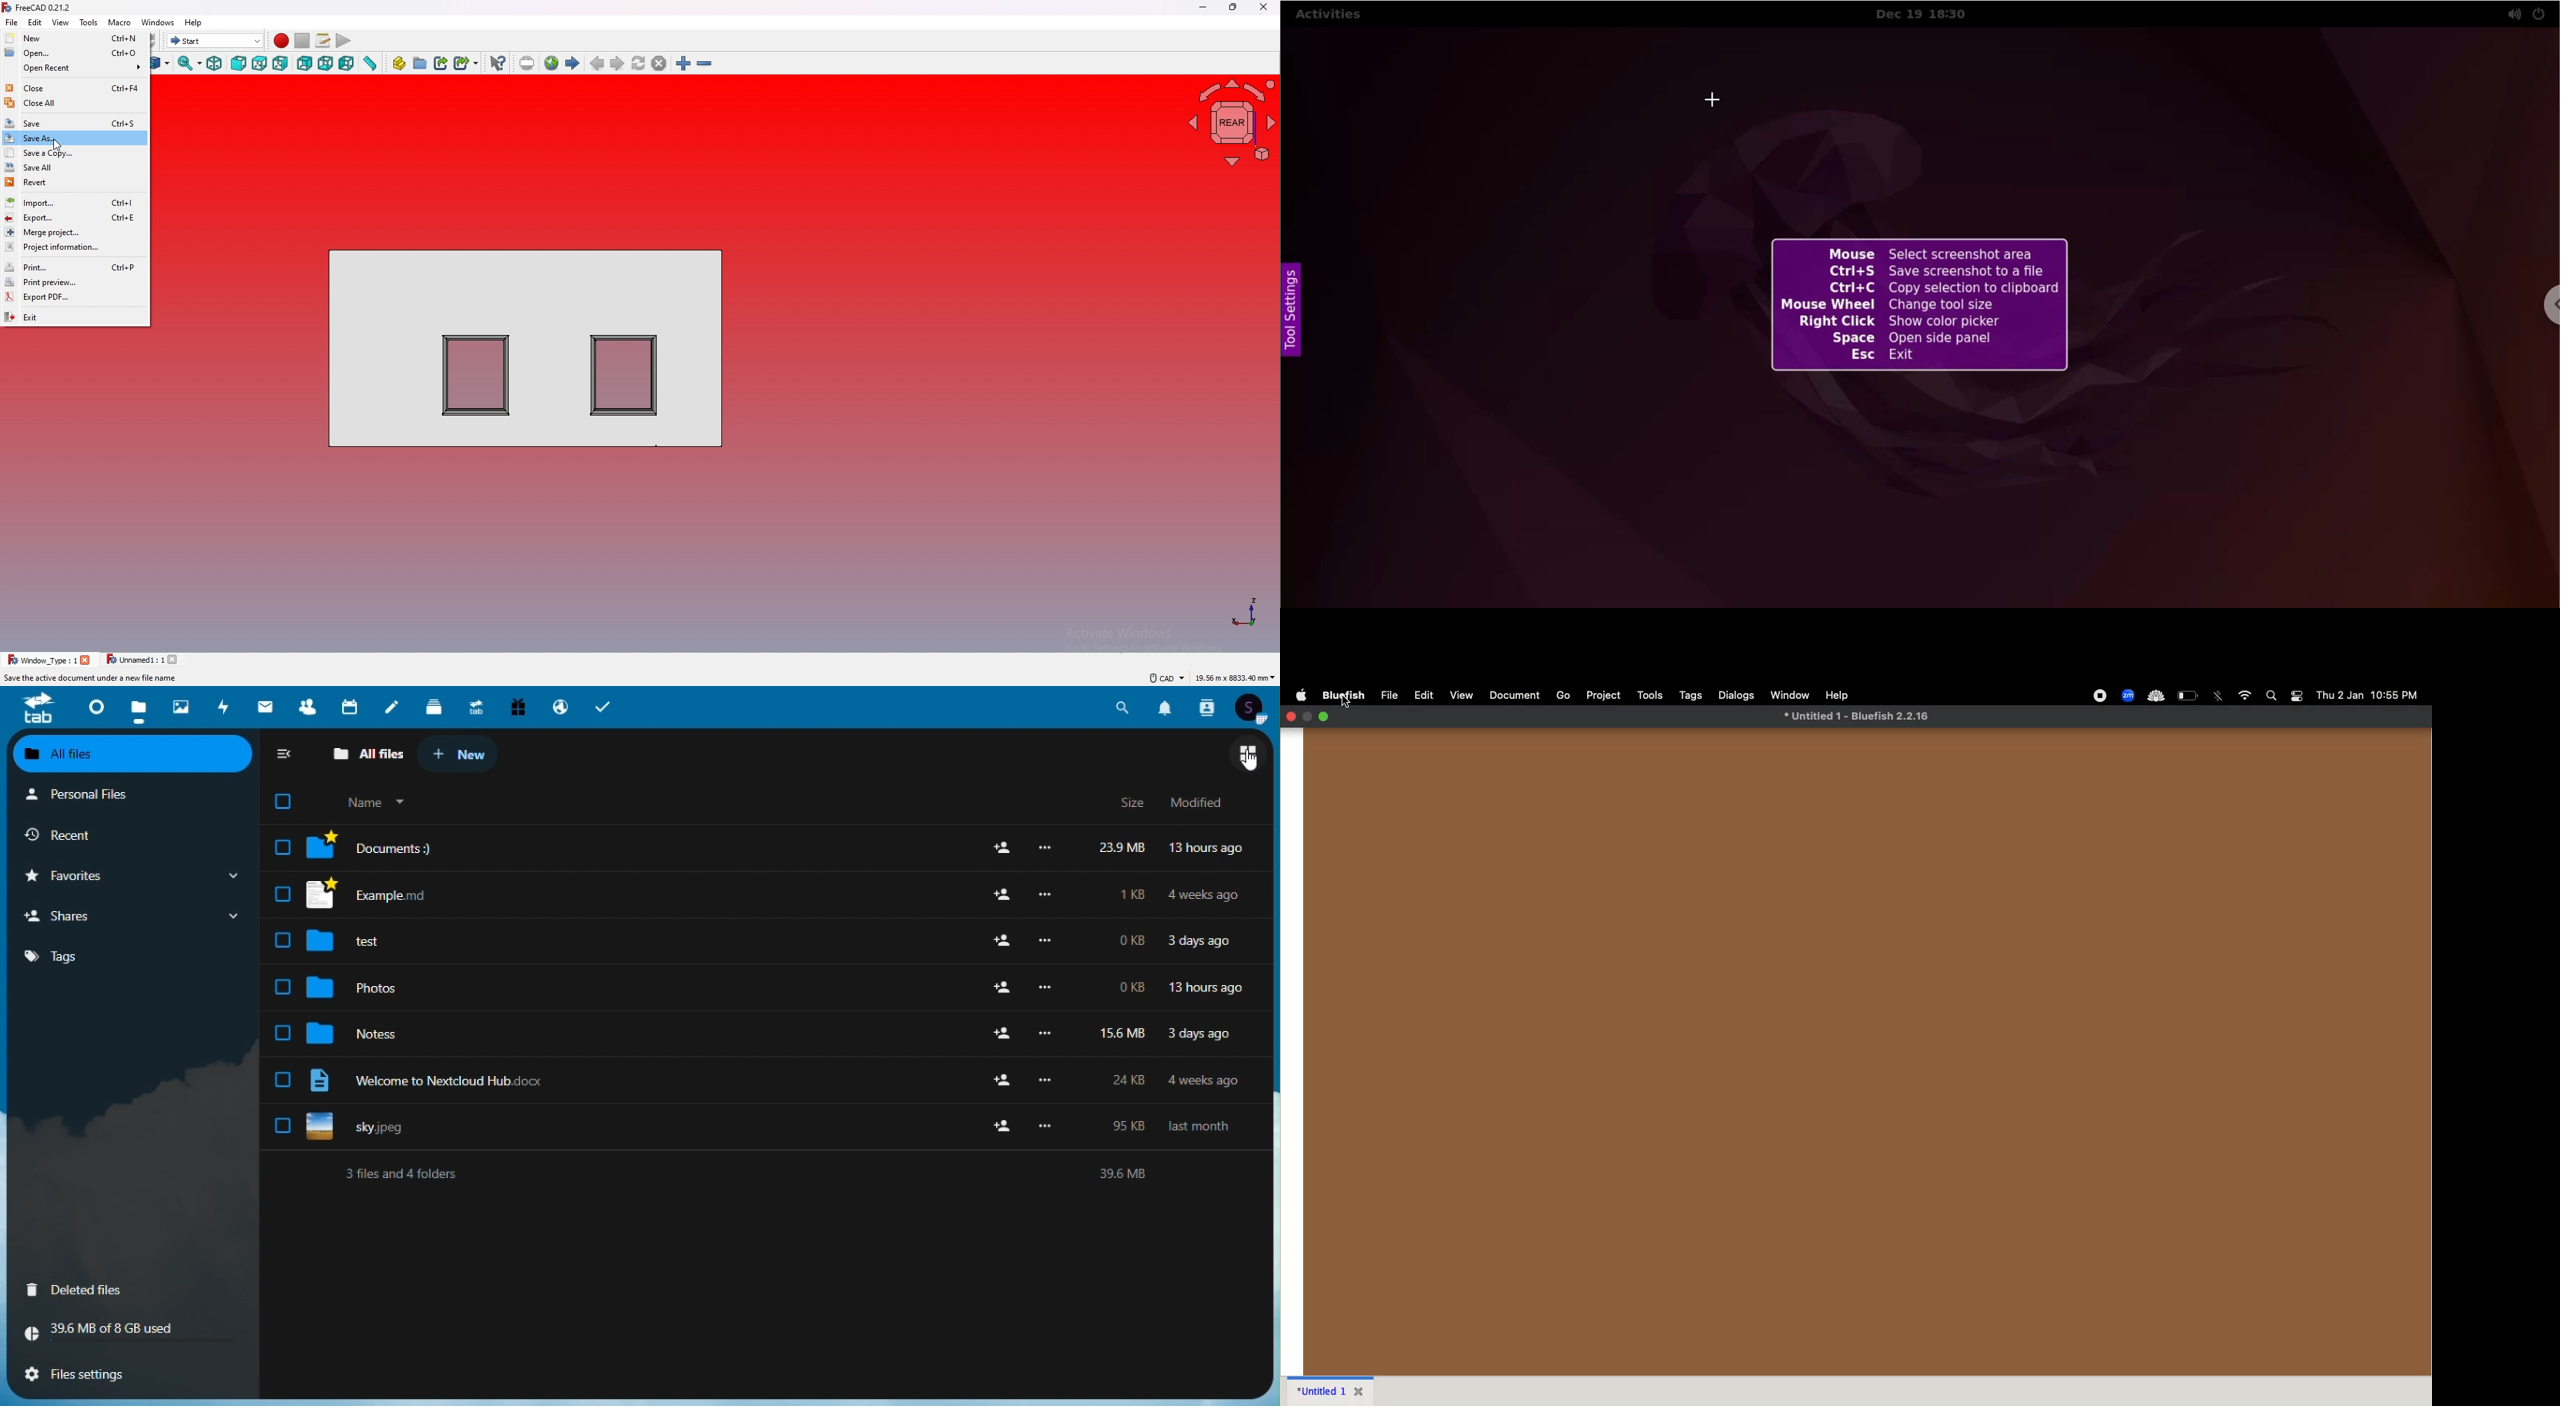  What do you see at coordinates (1044, 1126) in the screenshot?
I see `more options` at bounding box center [1044, 1126].